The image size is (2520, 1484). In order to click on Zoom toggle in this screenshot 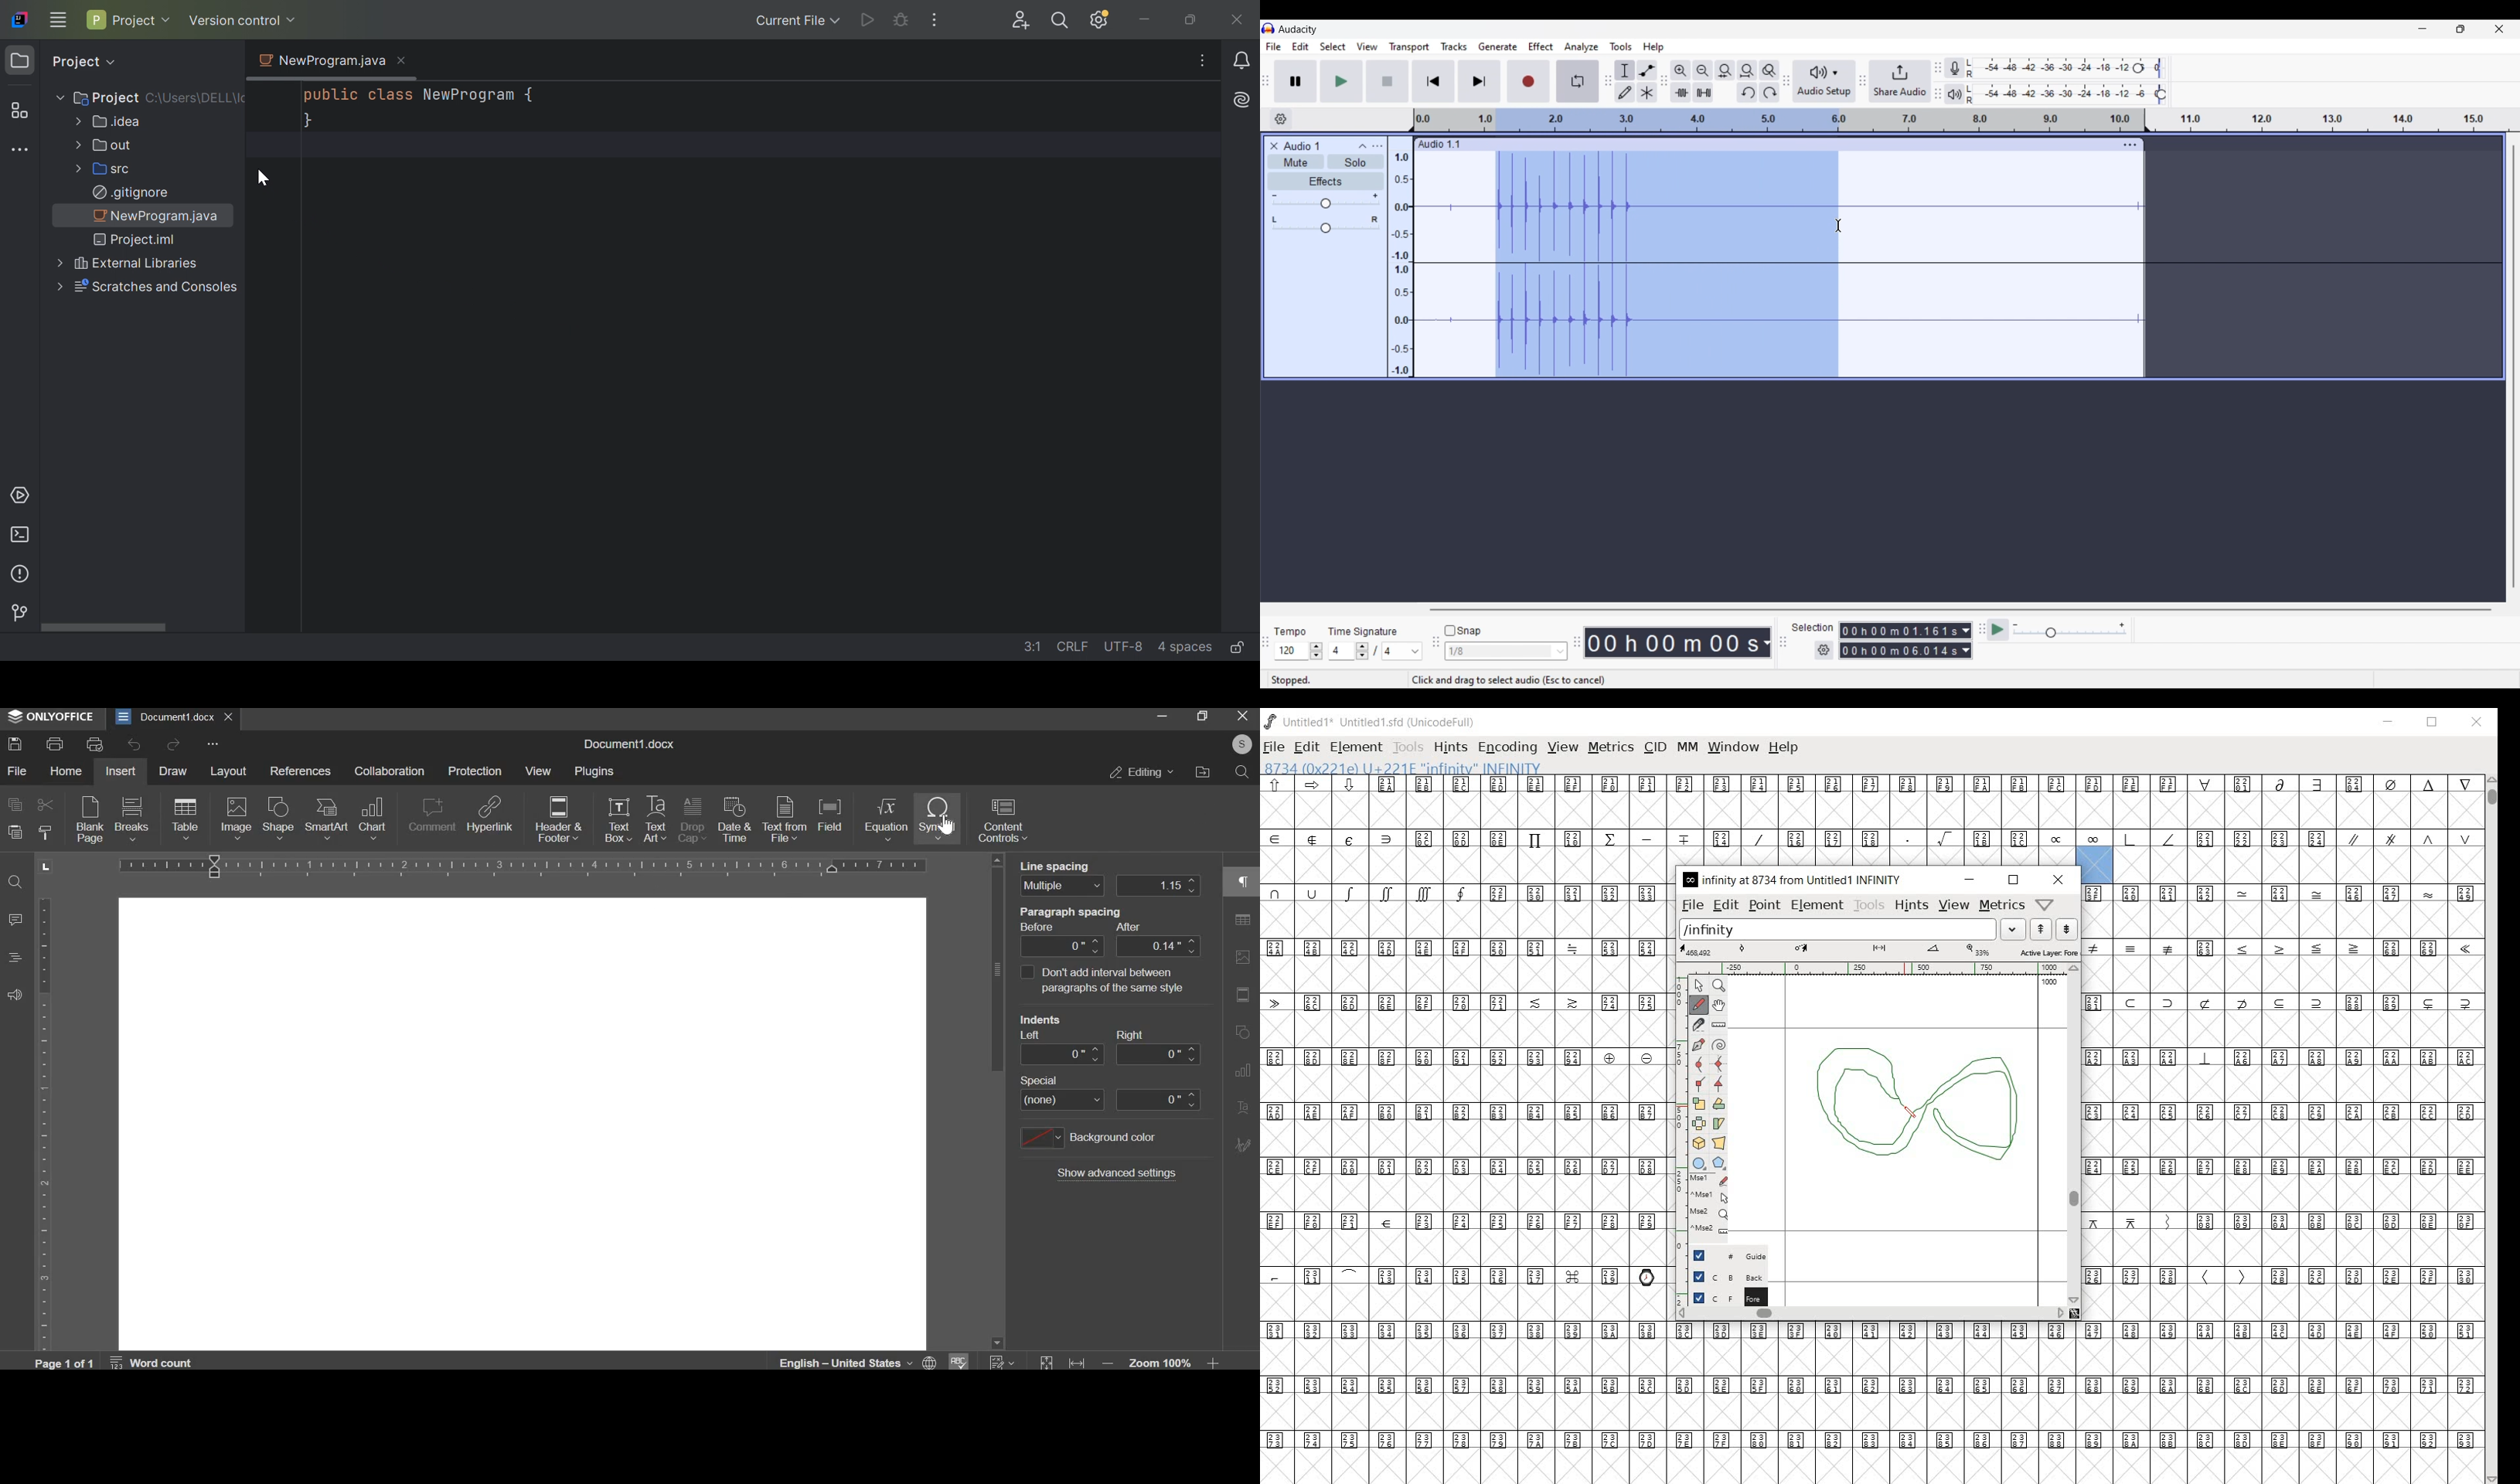, I will do `click(1769, 70)`.